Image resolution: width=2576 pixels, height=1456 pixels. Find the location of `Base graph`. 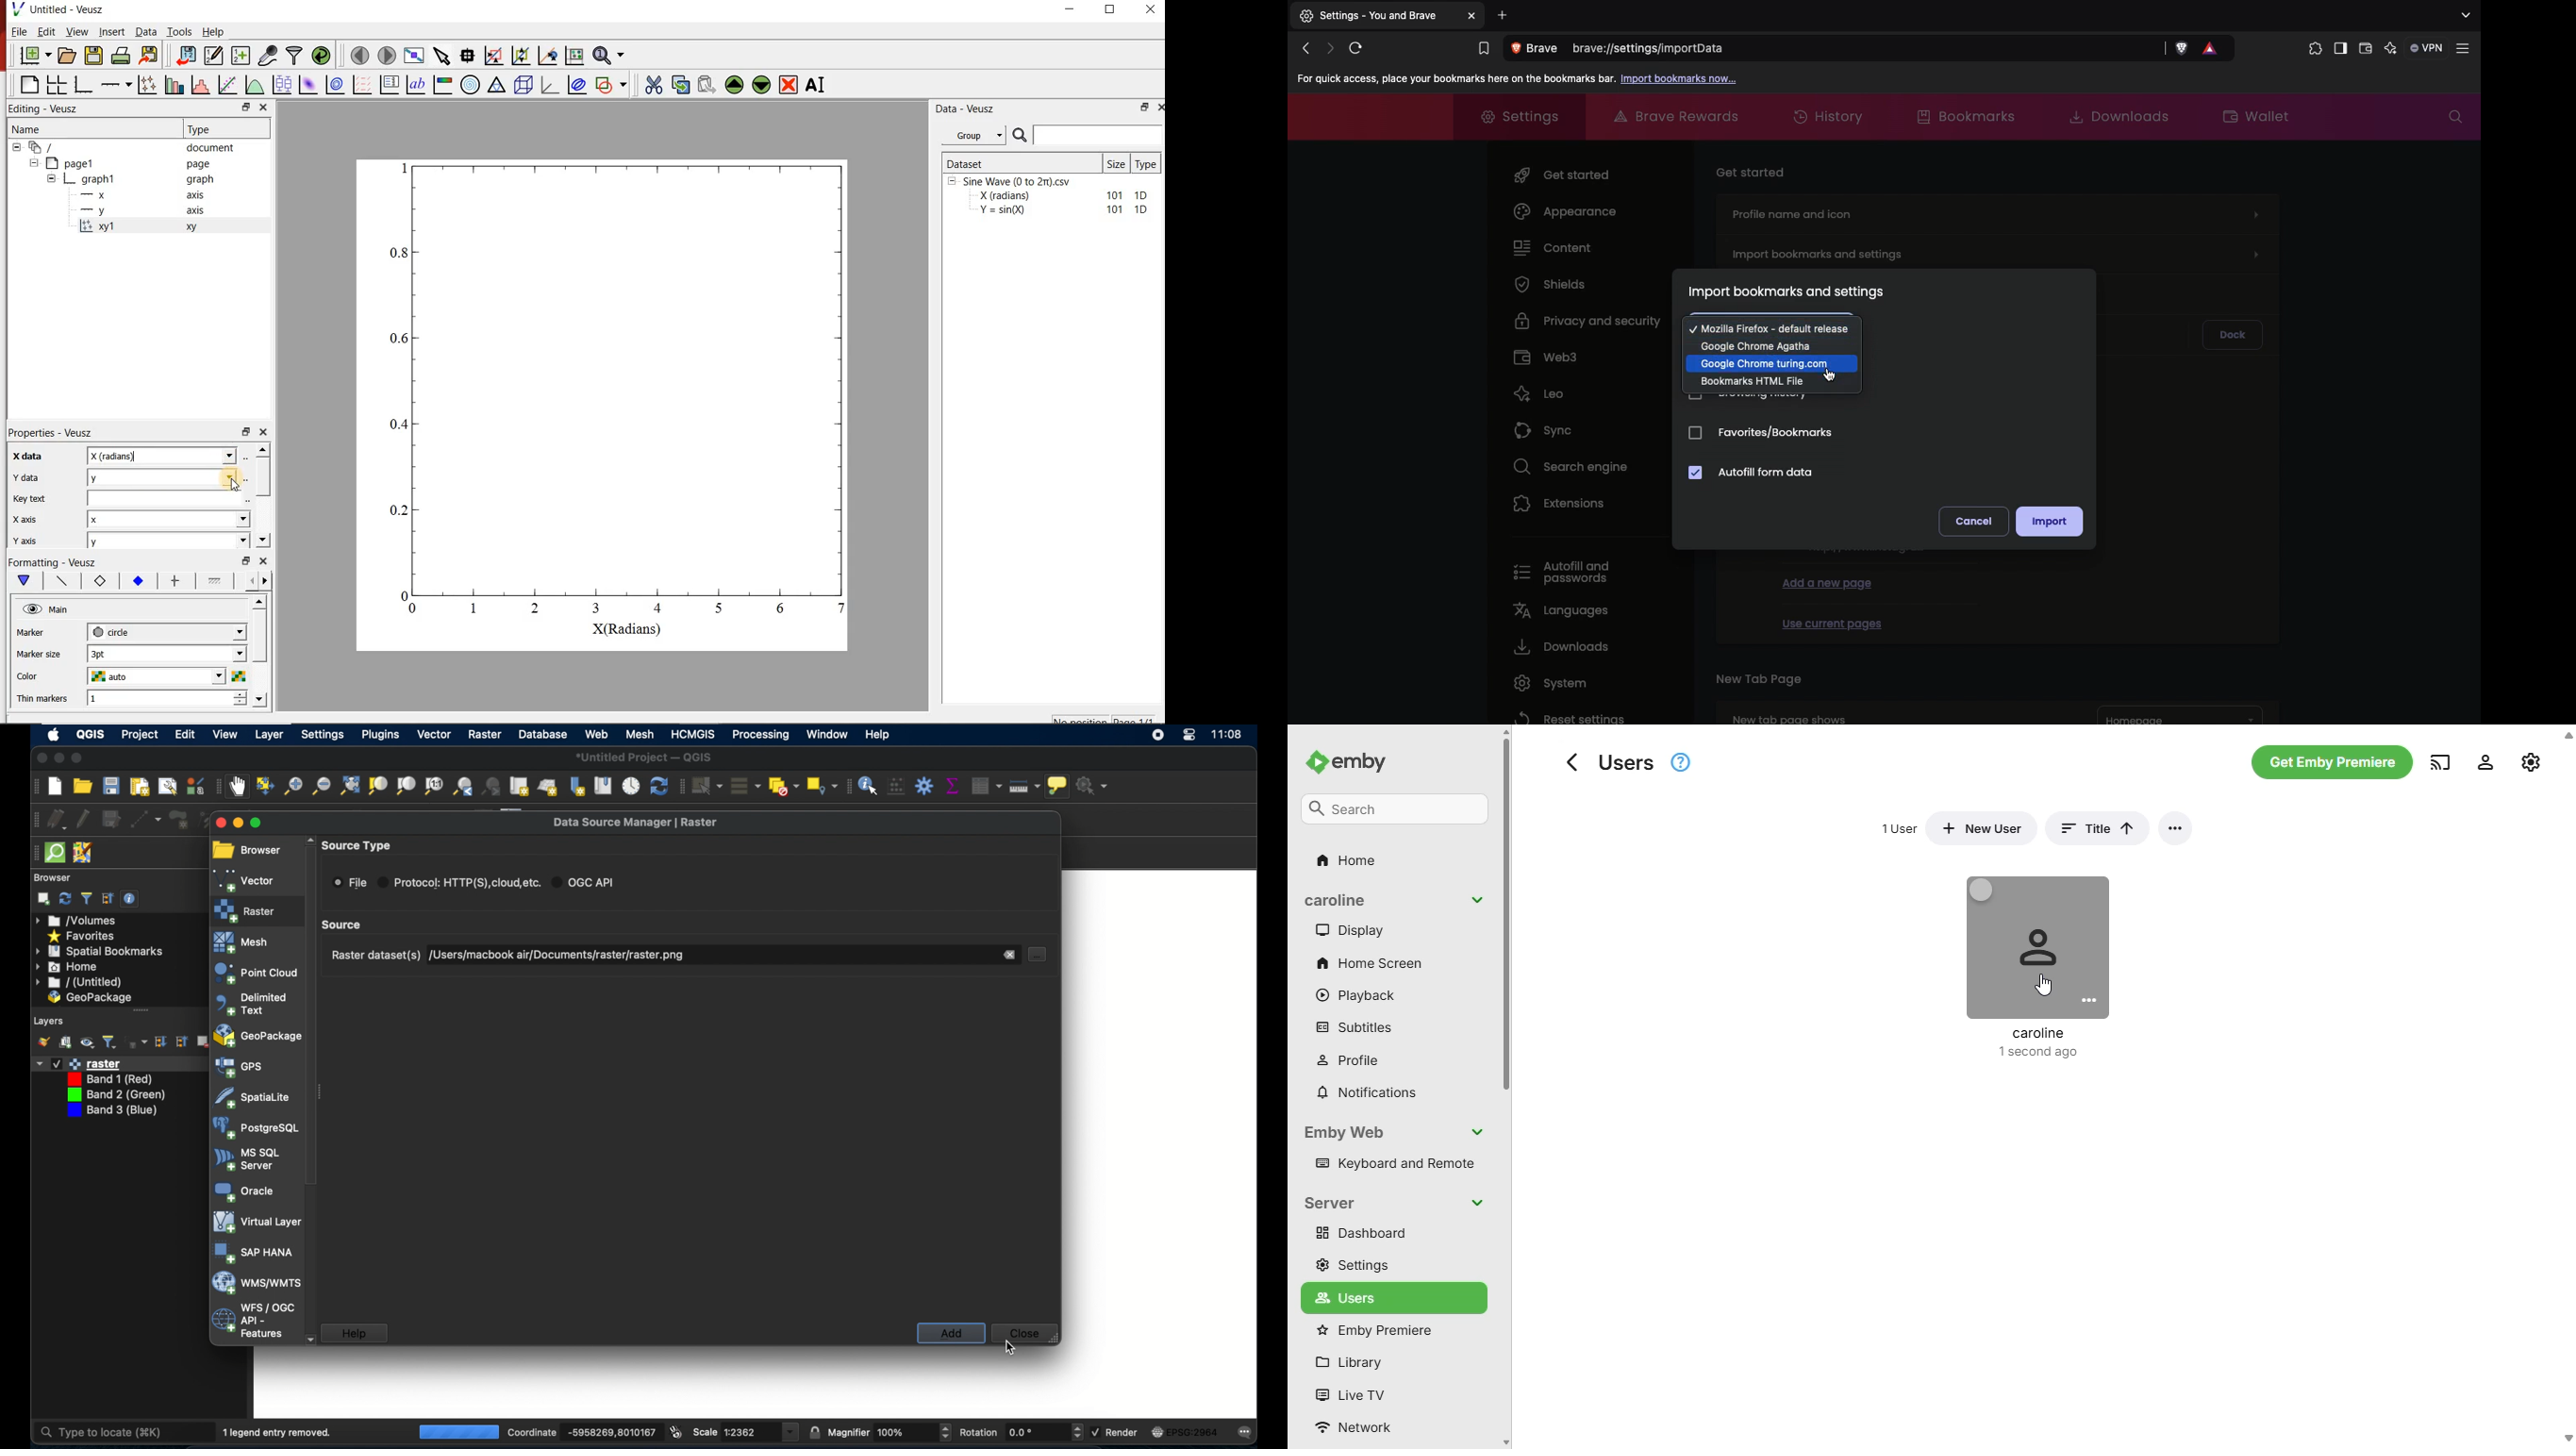

Base graph is located at coordinates (84, 85).